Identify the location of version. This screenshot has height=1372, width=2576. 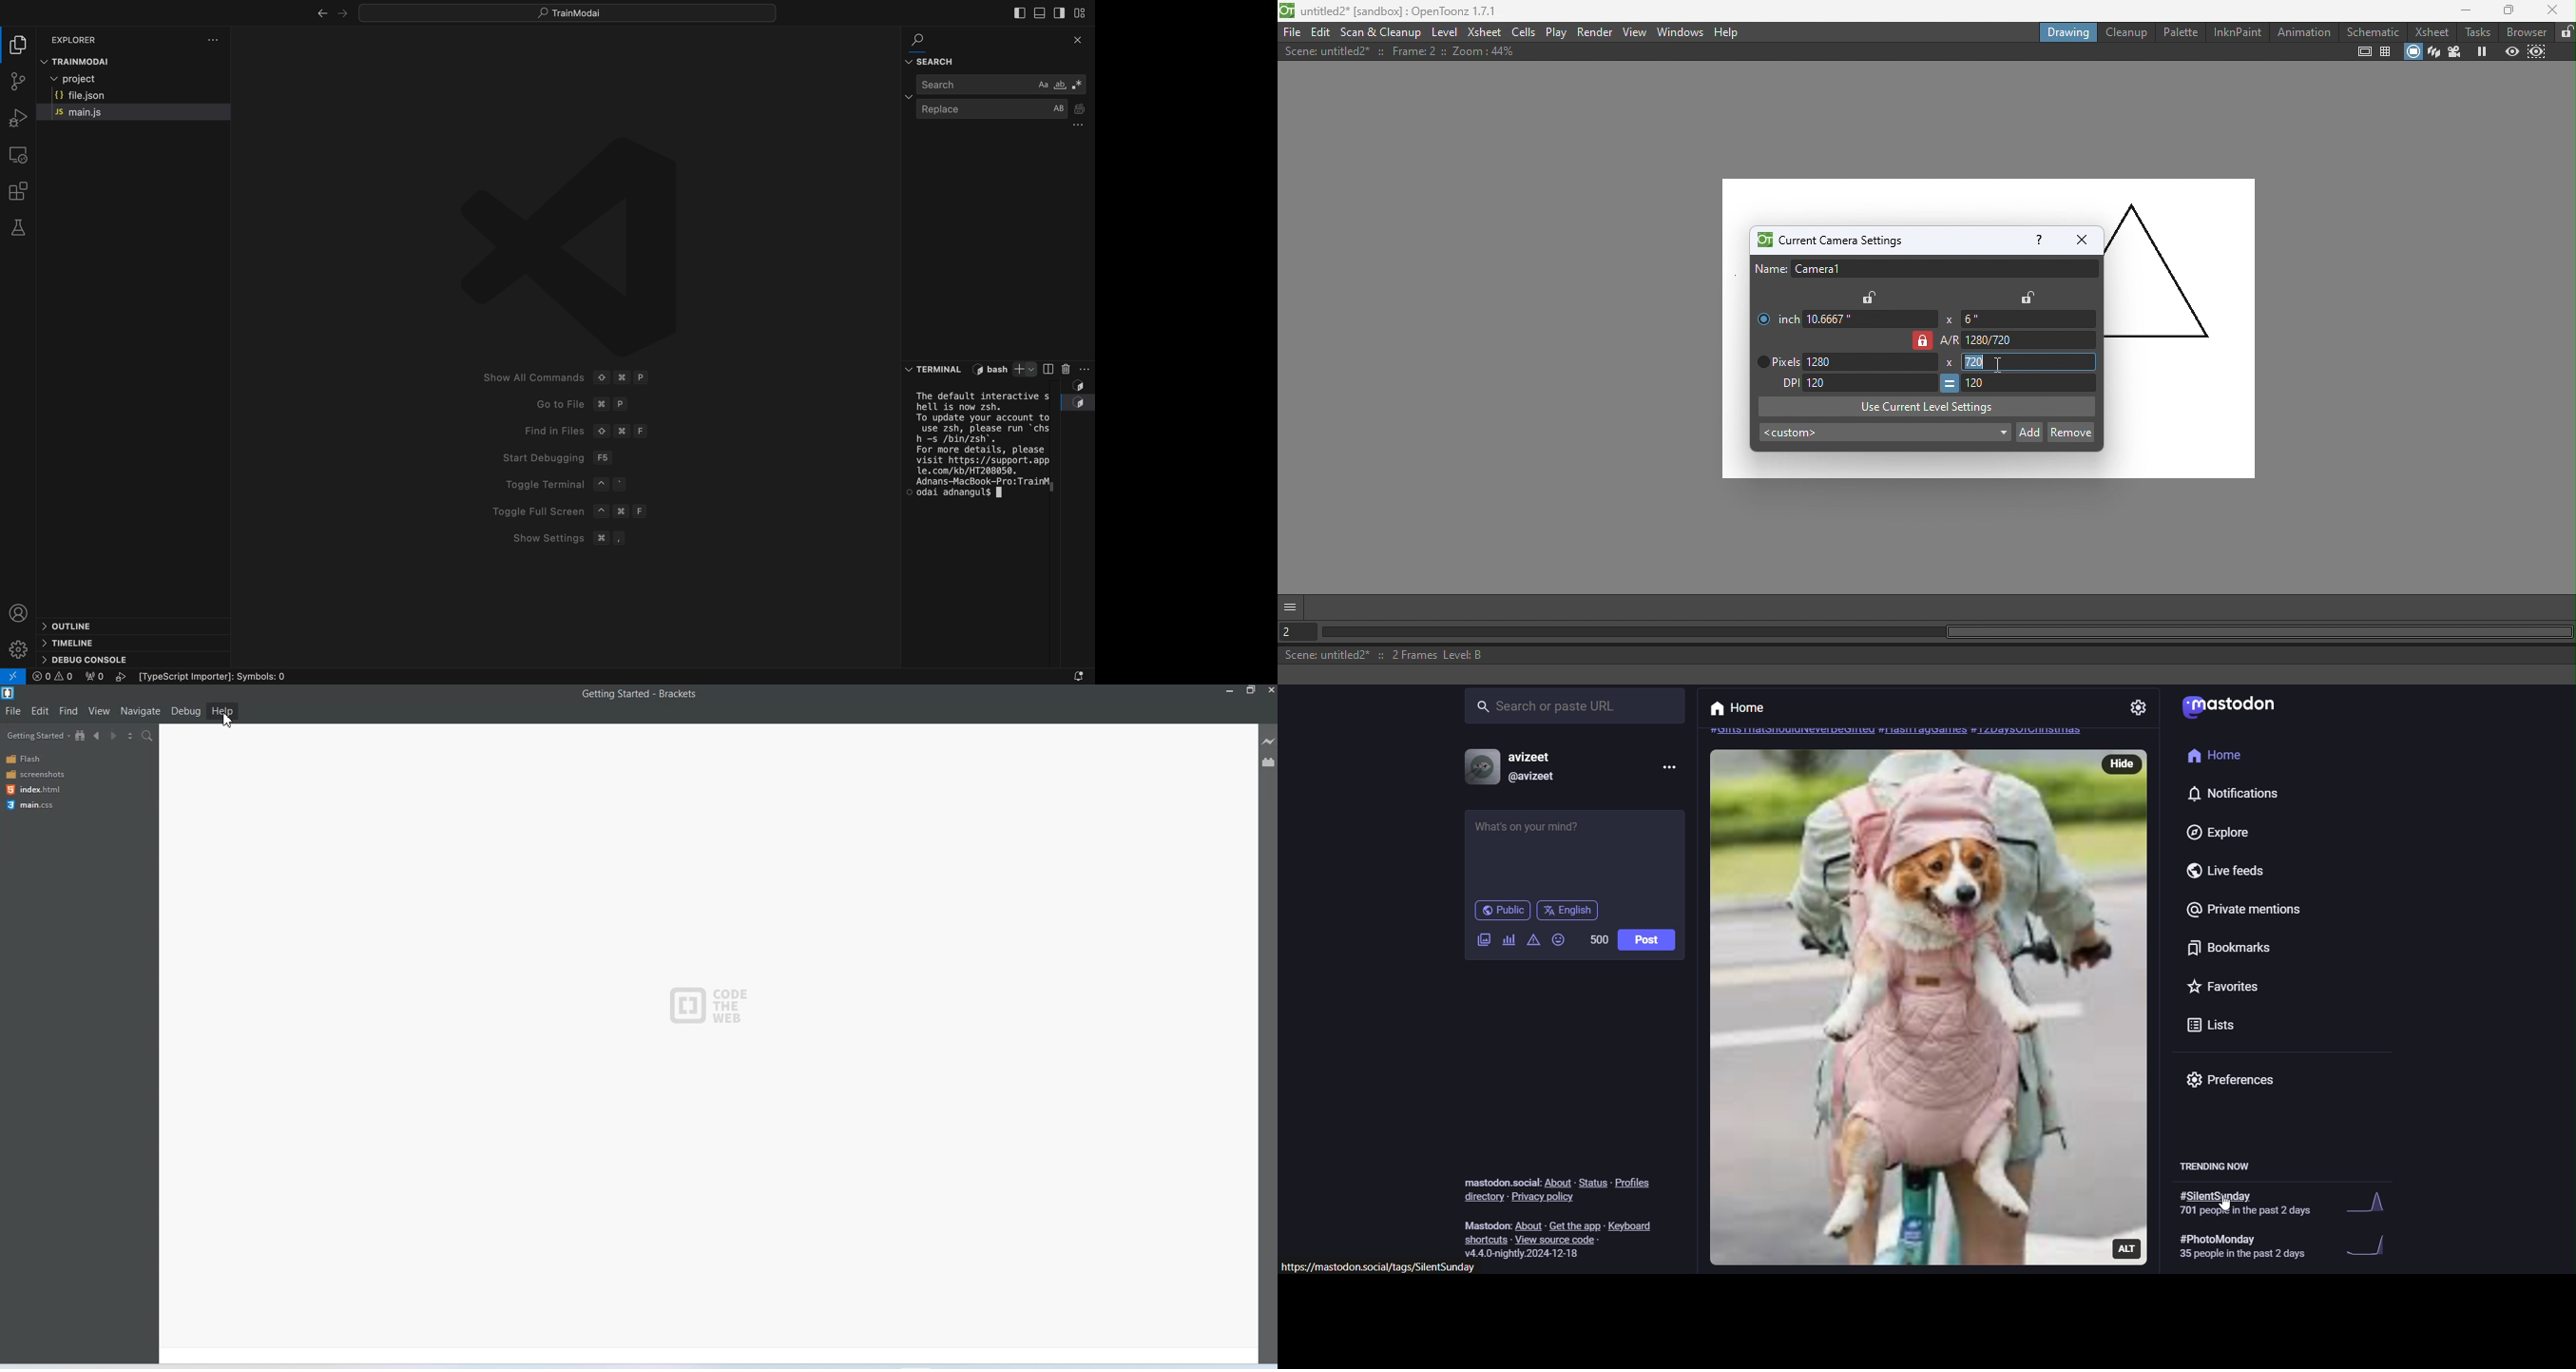
(1526, 1253).